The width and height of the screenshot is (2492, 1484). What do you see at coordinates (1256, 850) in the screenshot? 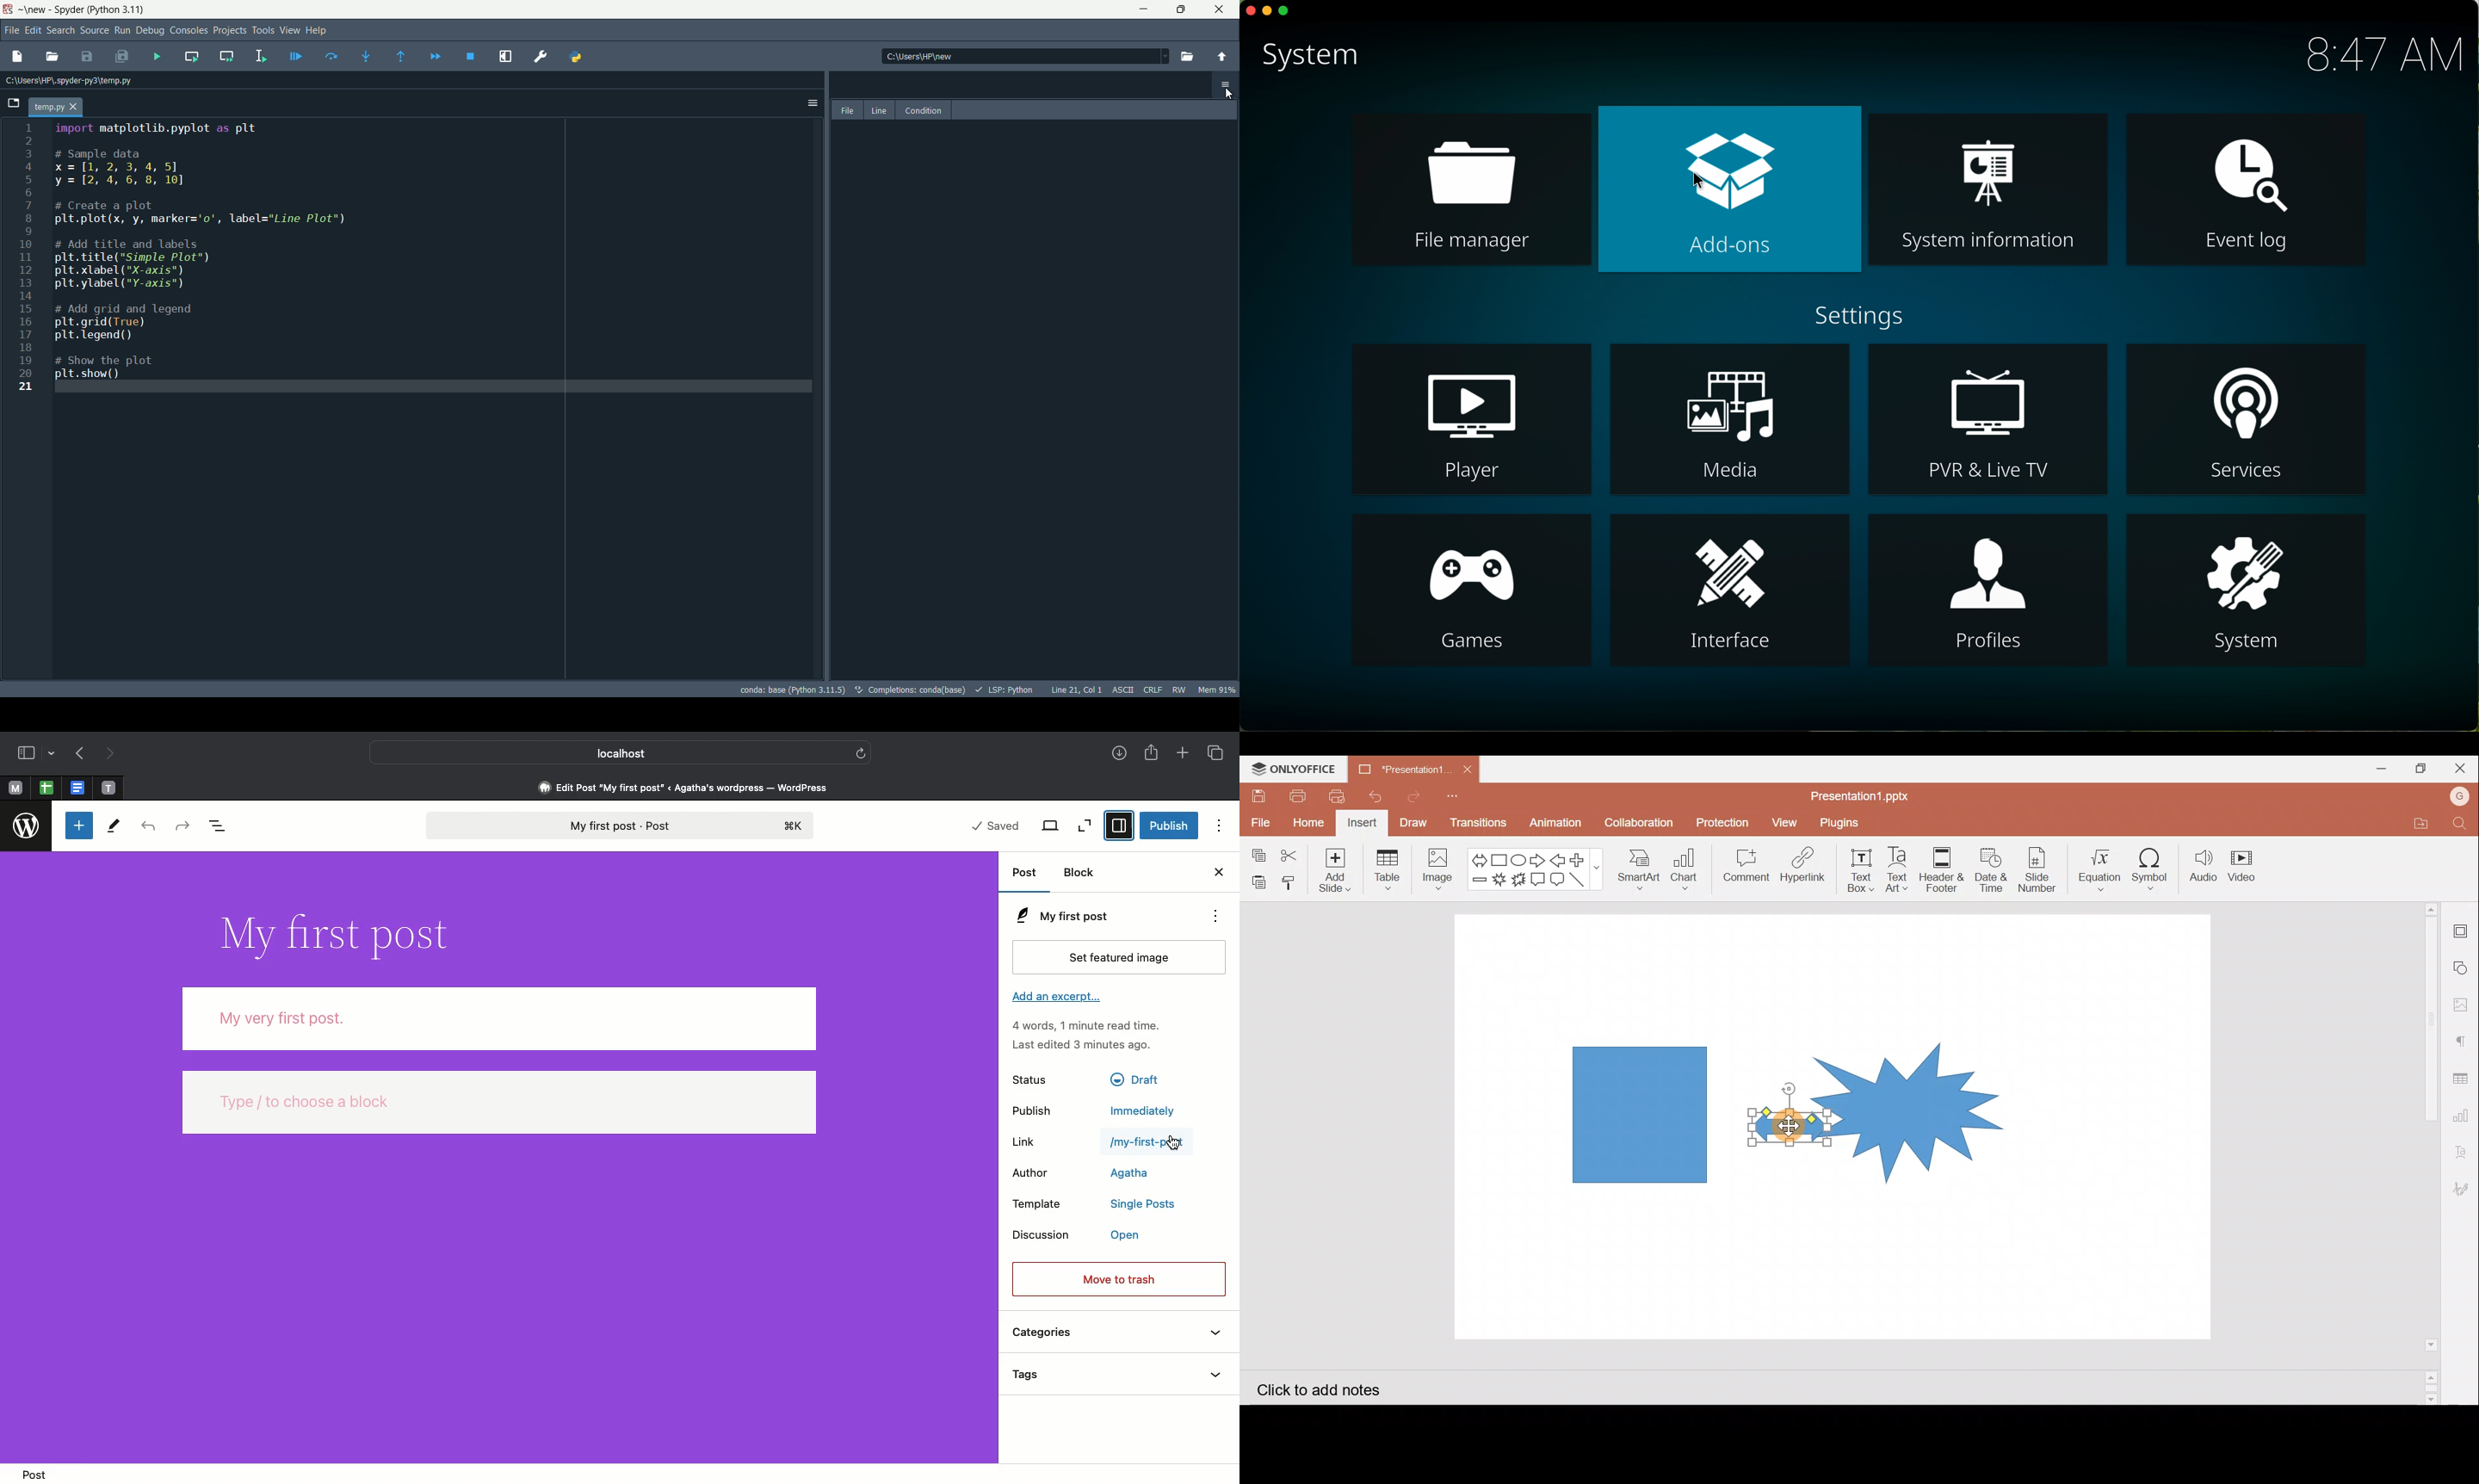
I see `Copy` at bounding box center [1256, 850].